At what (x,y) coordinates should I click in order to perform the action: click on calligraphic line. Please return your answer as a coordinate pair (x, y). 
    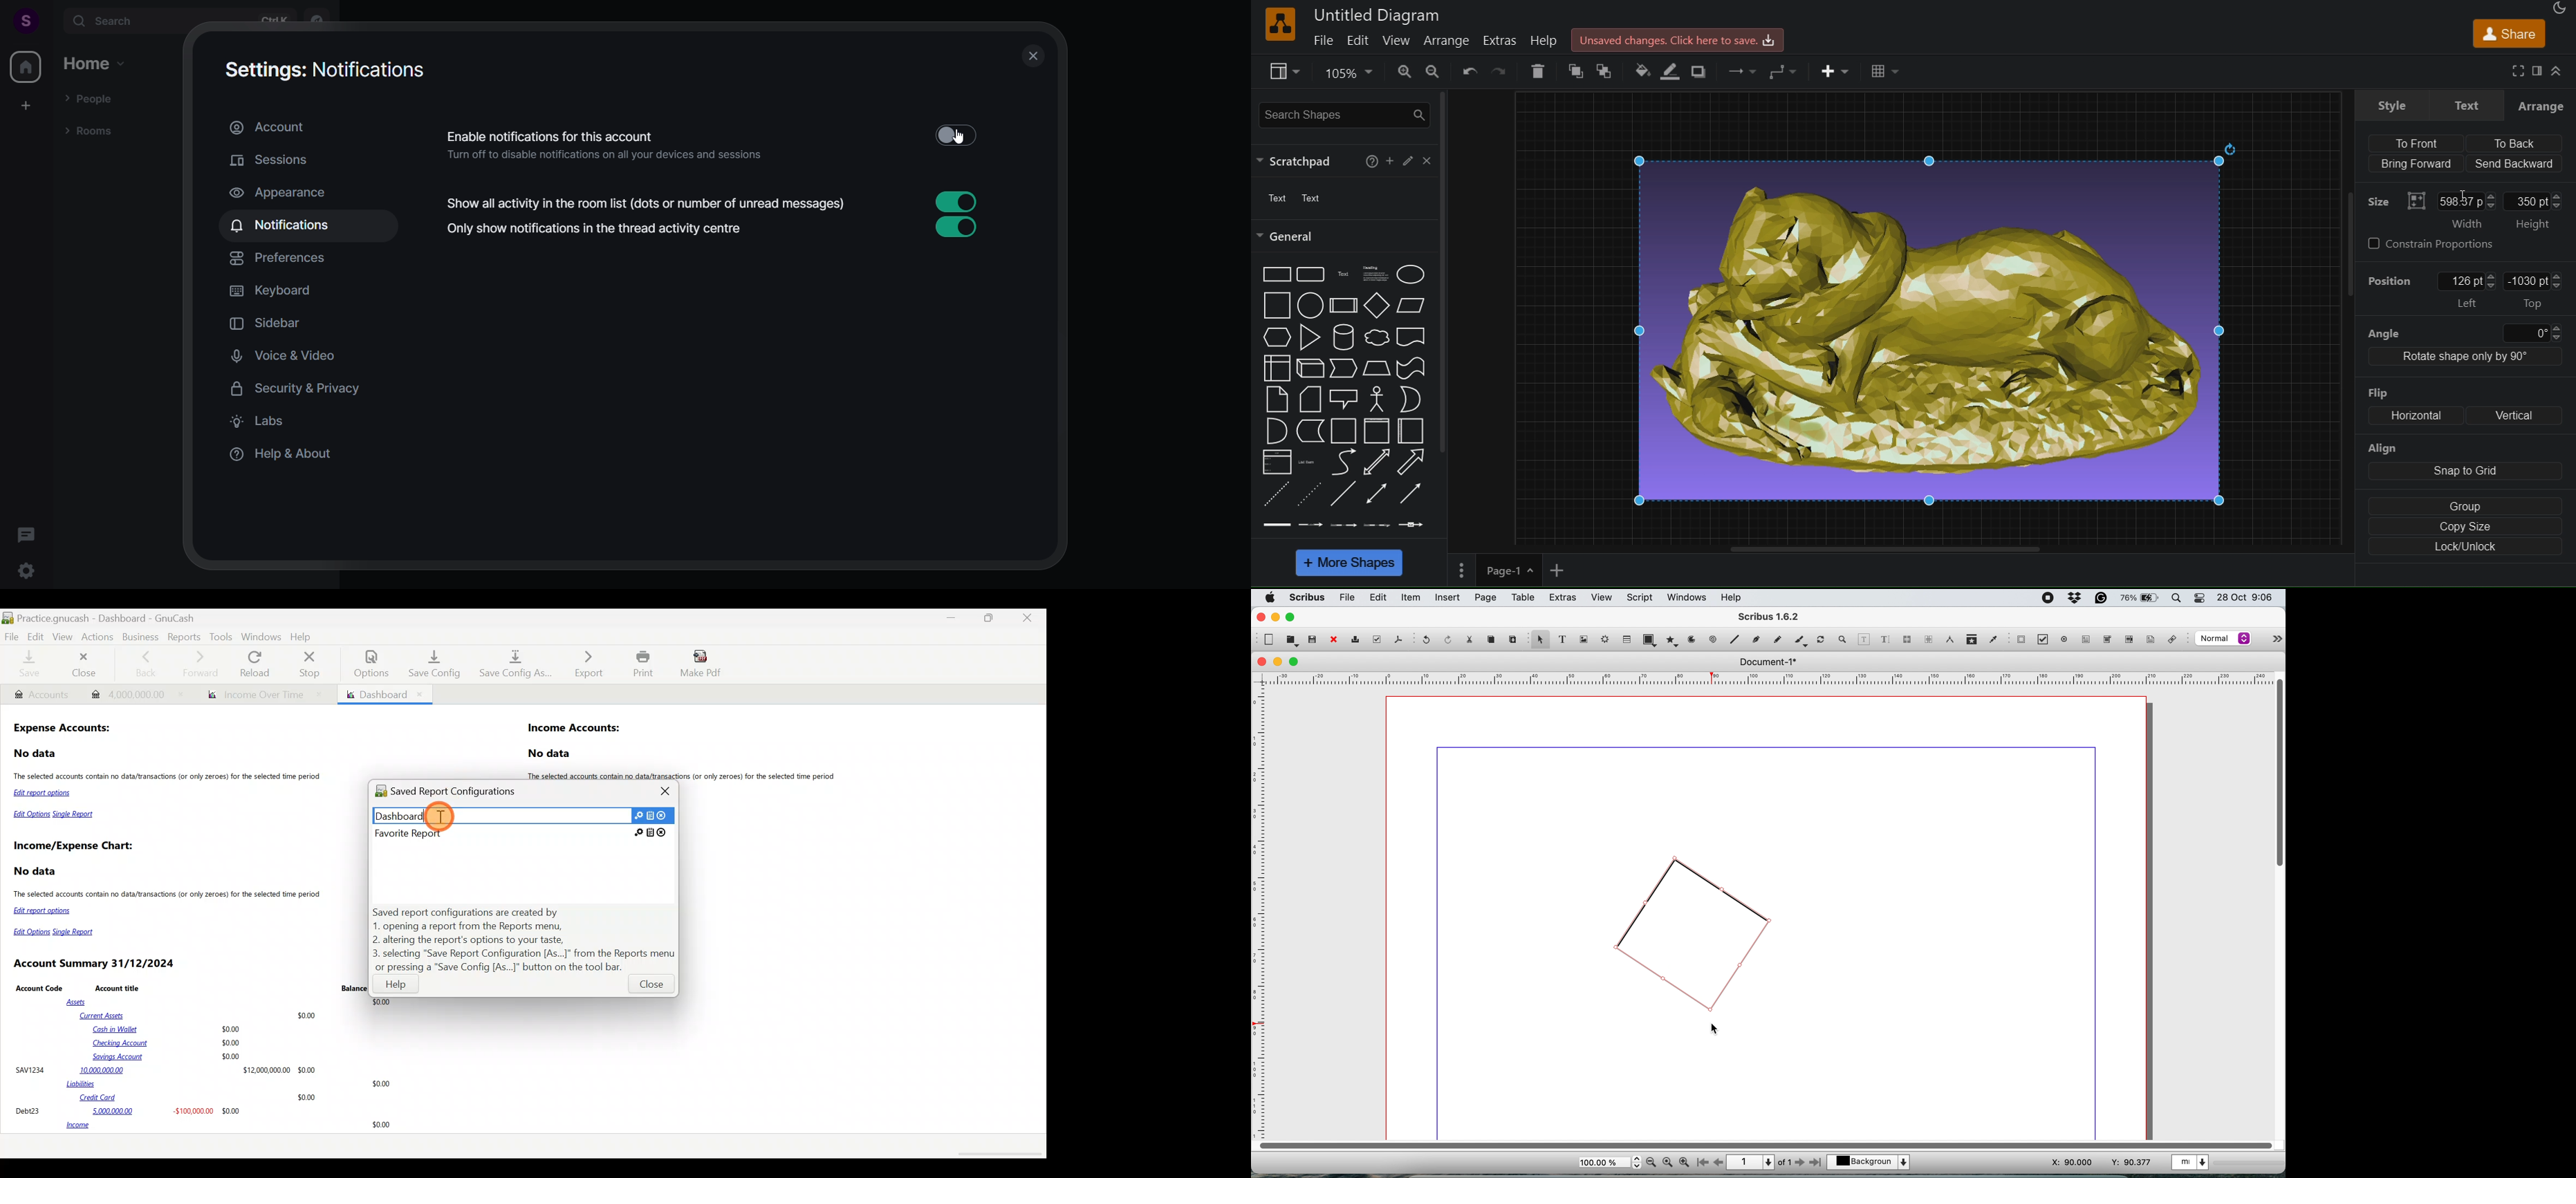
    Looking at the image, I should click on (1800, 639).